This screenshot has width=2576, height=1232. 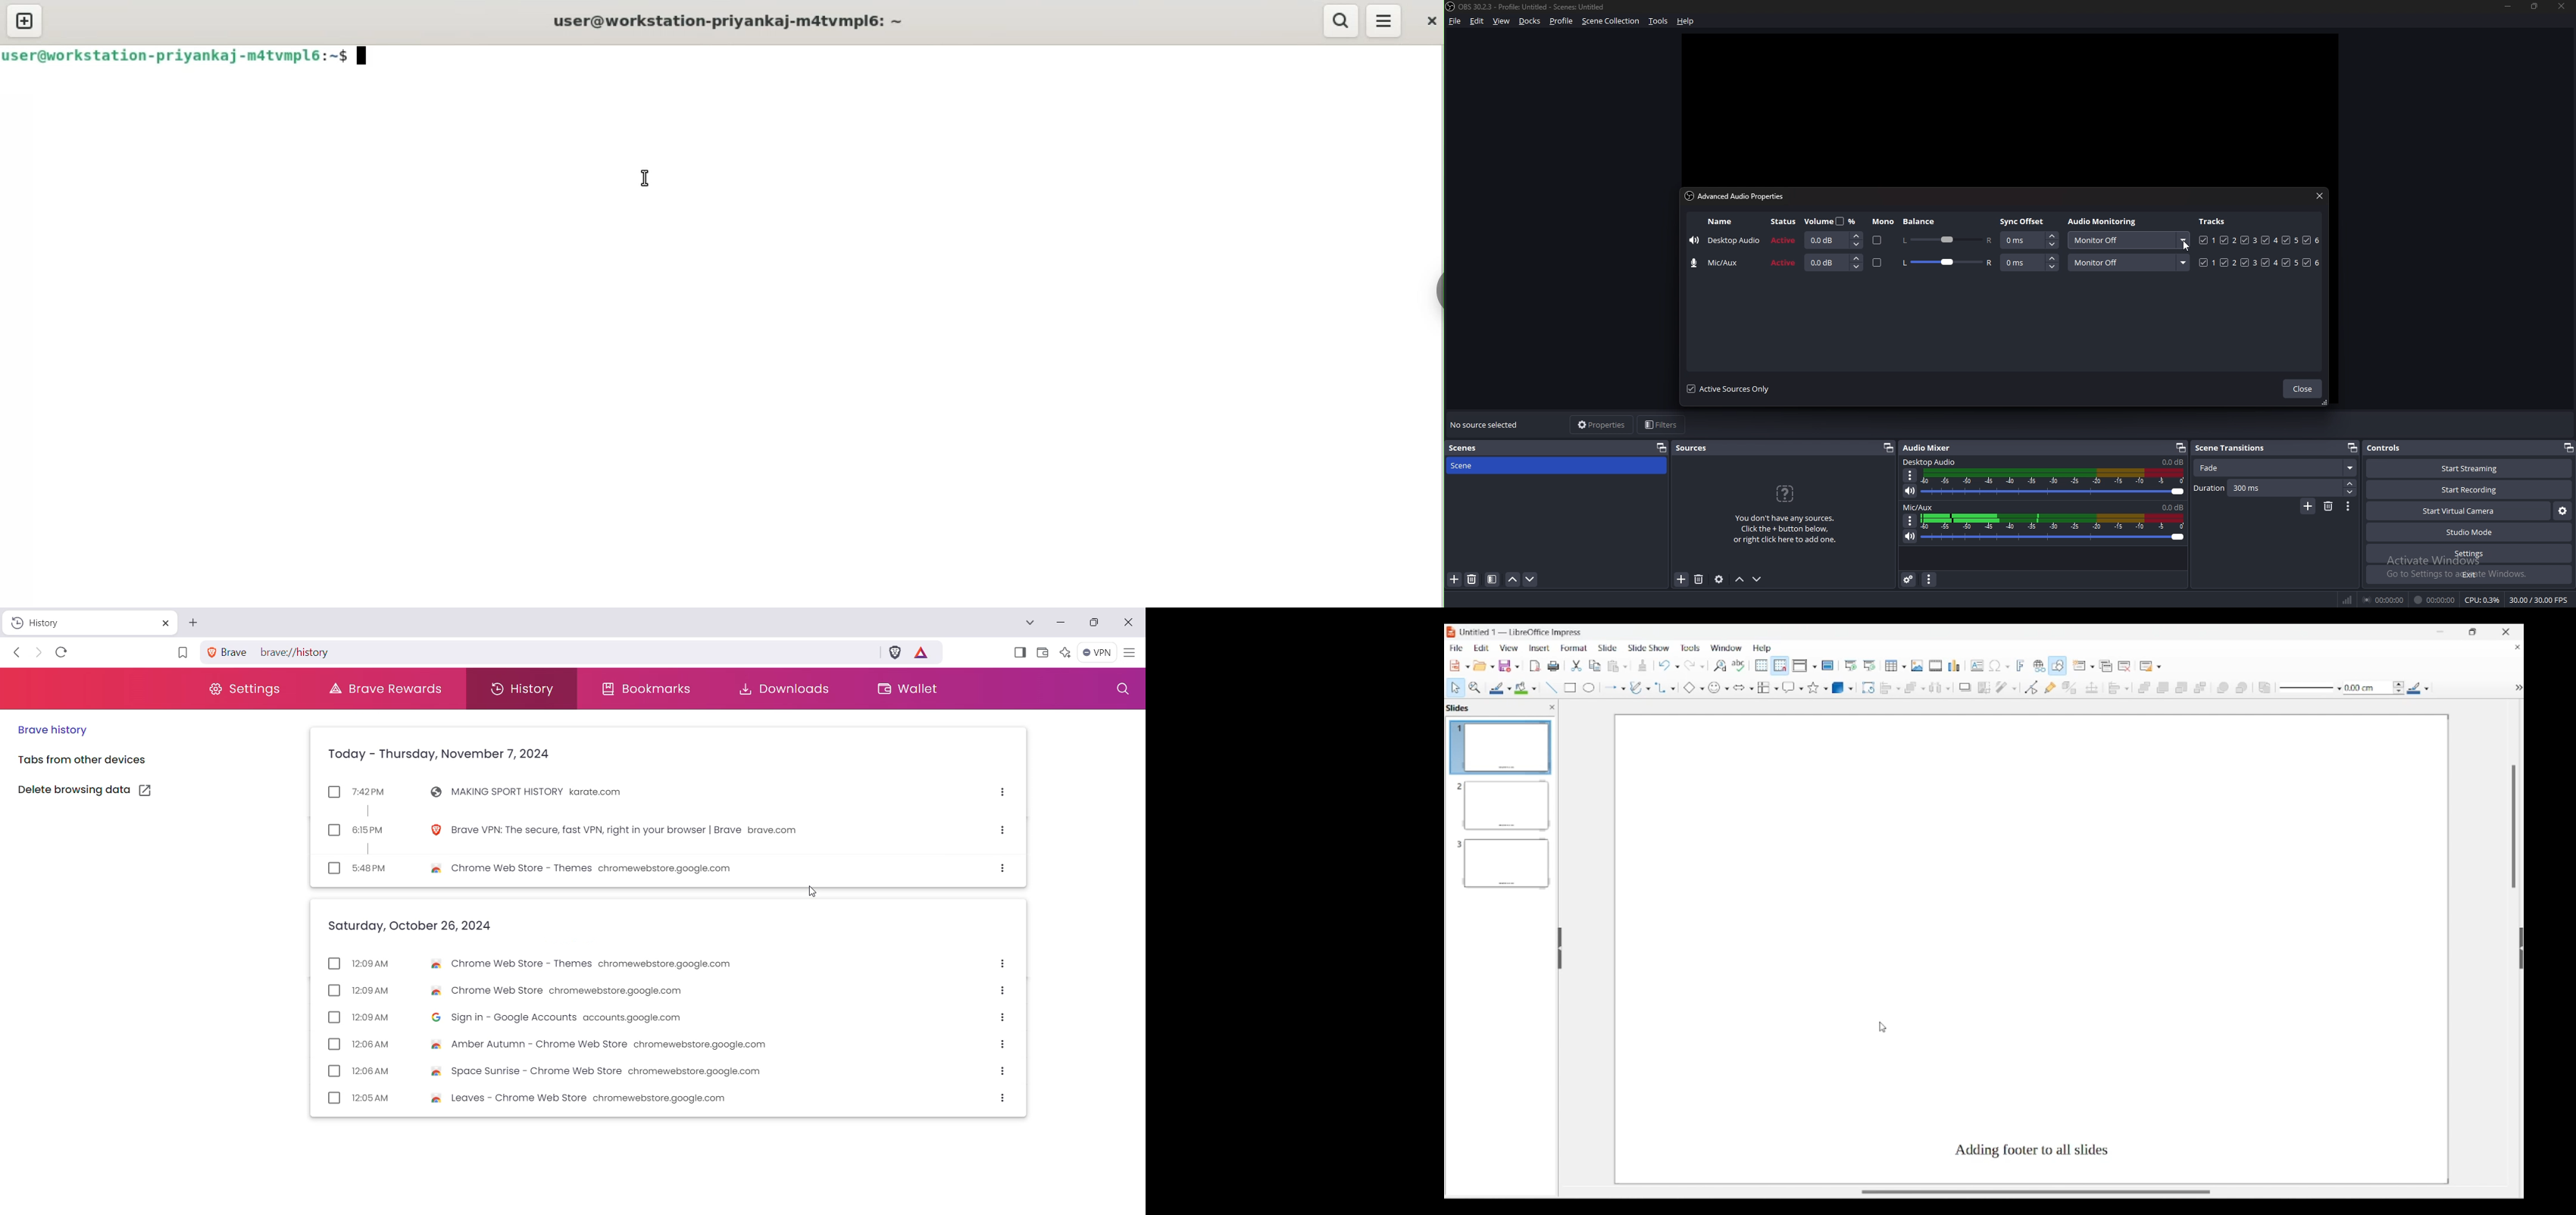 I want to click on resize, so click(x=2537, y=7).